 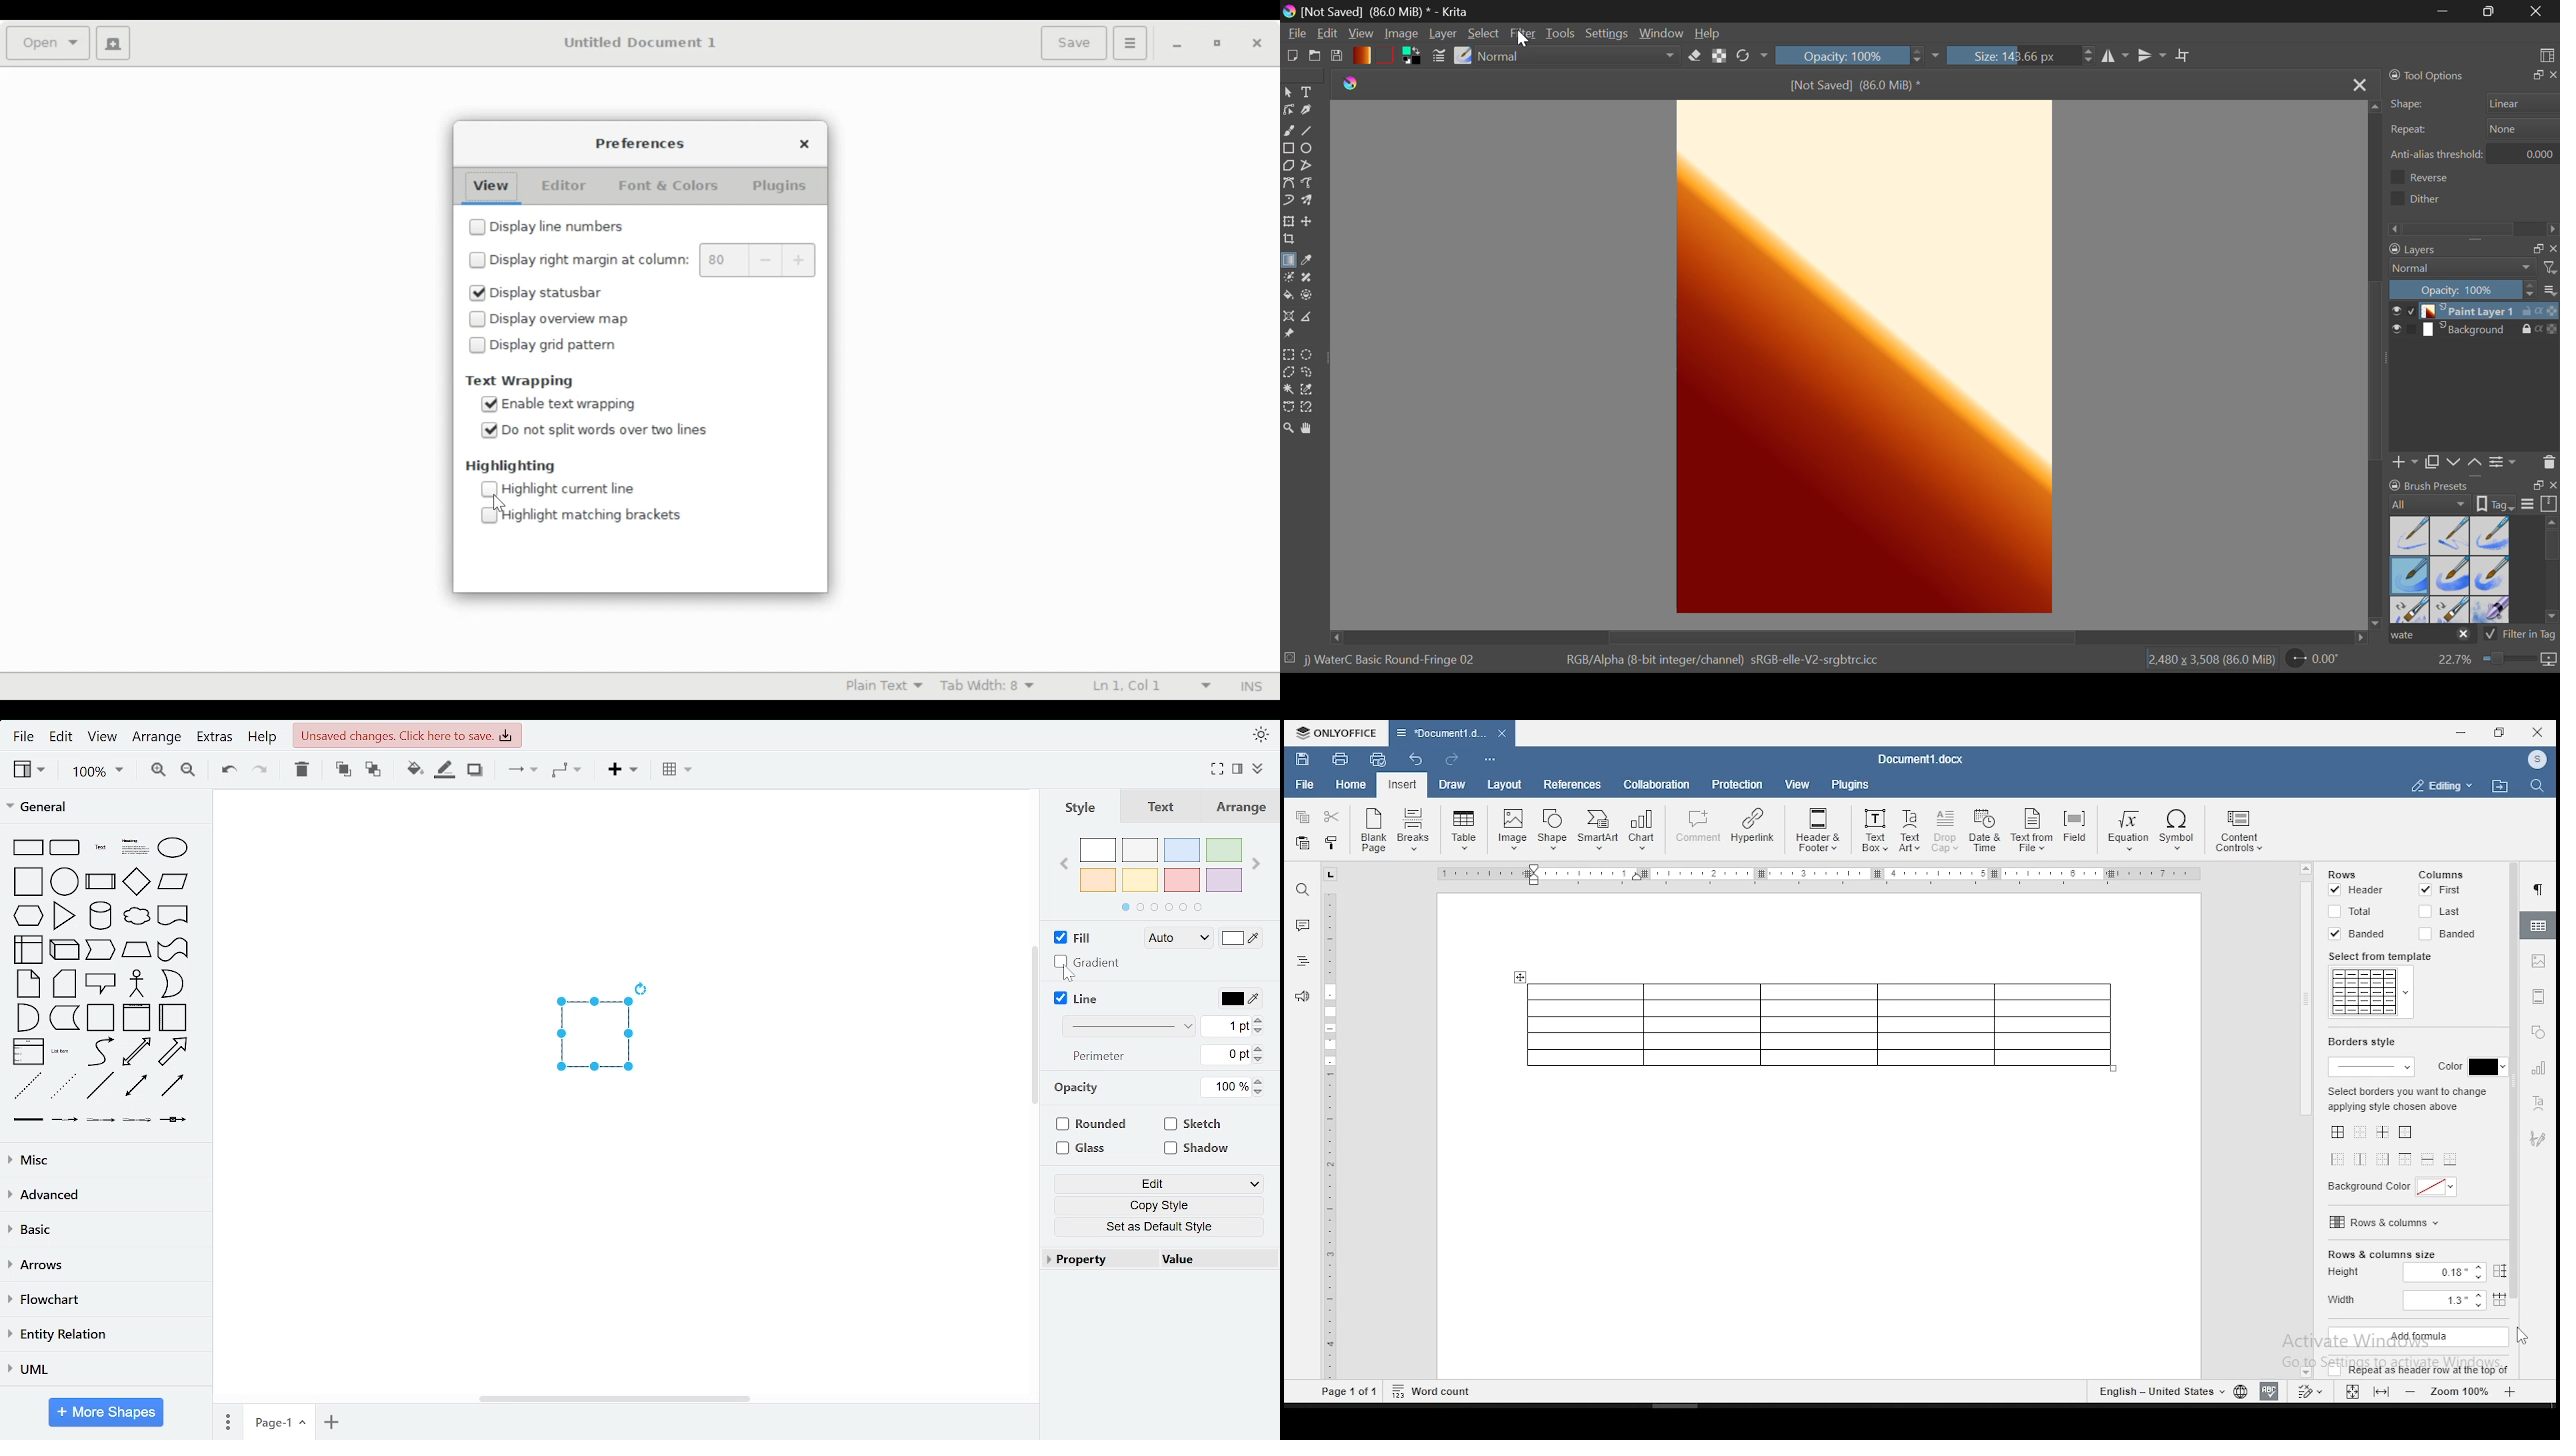 I want to click on Text From File, so click(x=2031, y=832).